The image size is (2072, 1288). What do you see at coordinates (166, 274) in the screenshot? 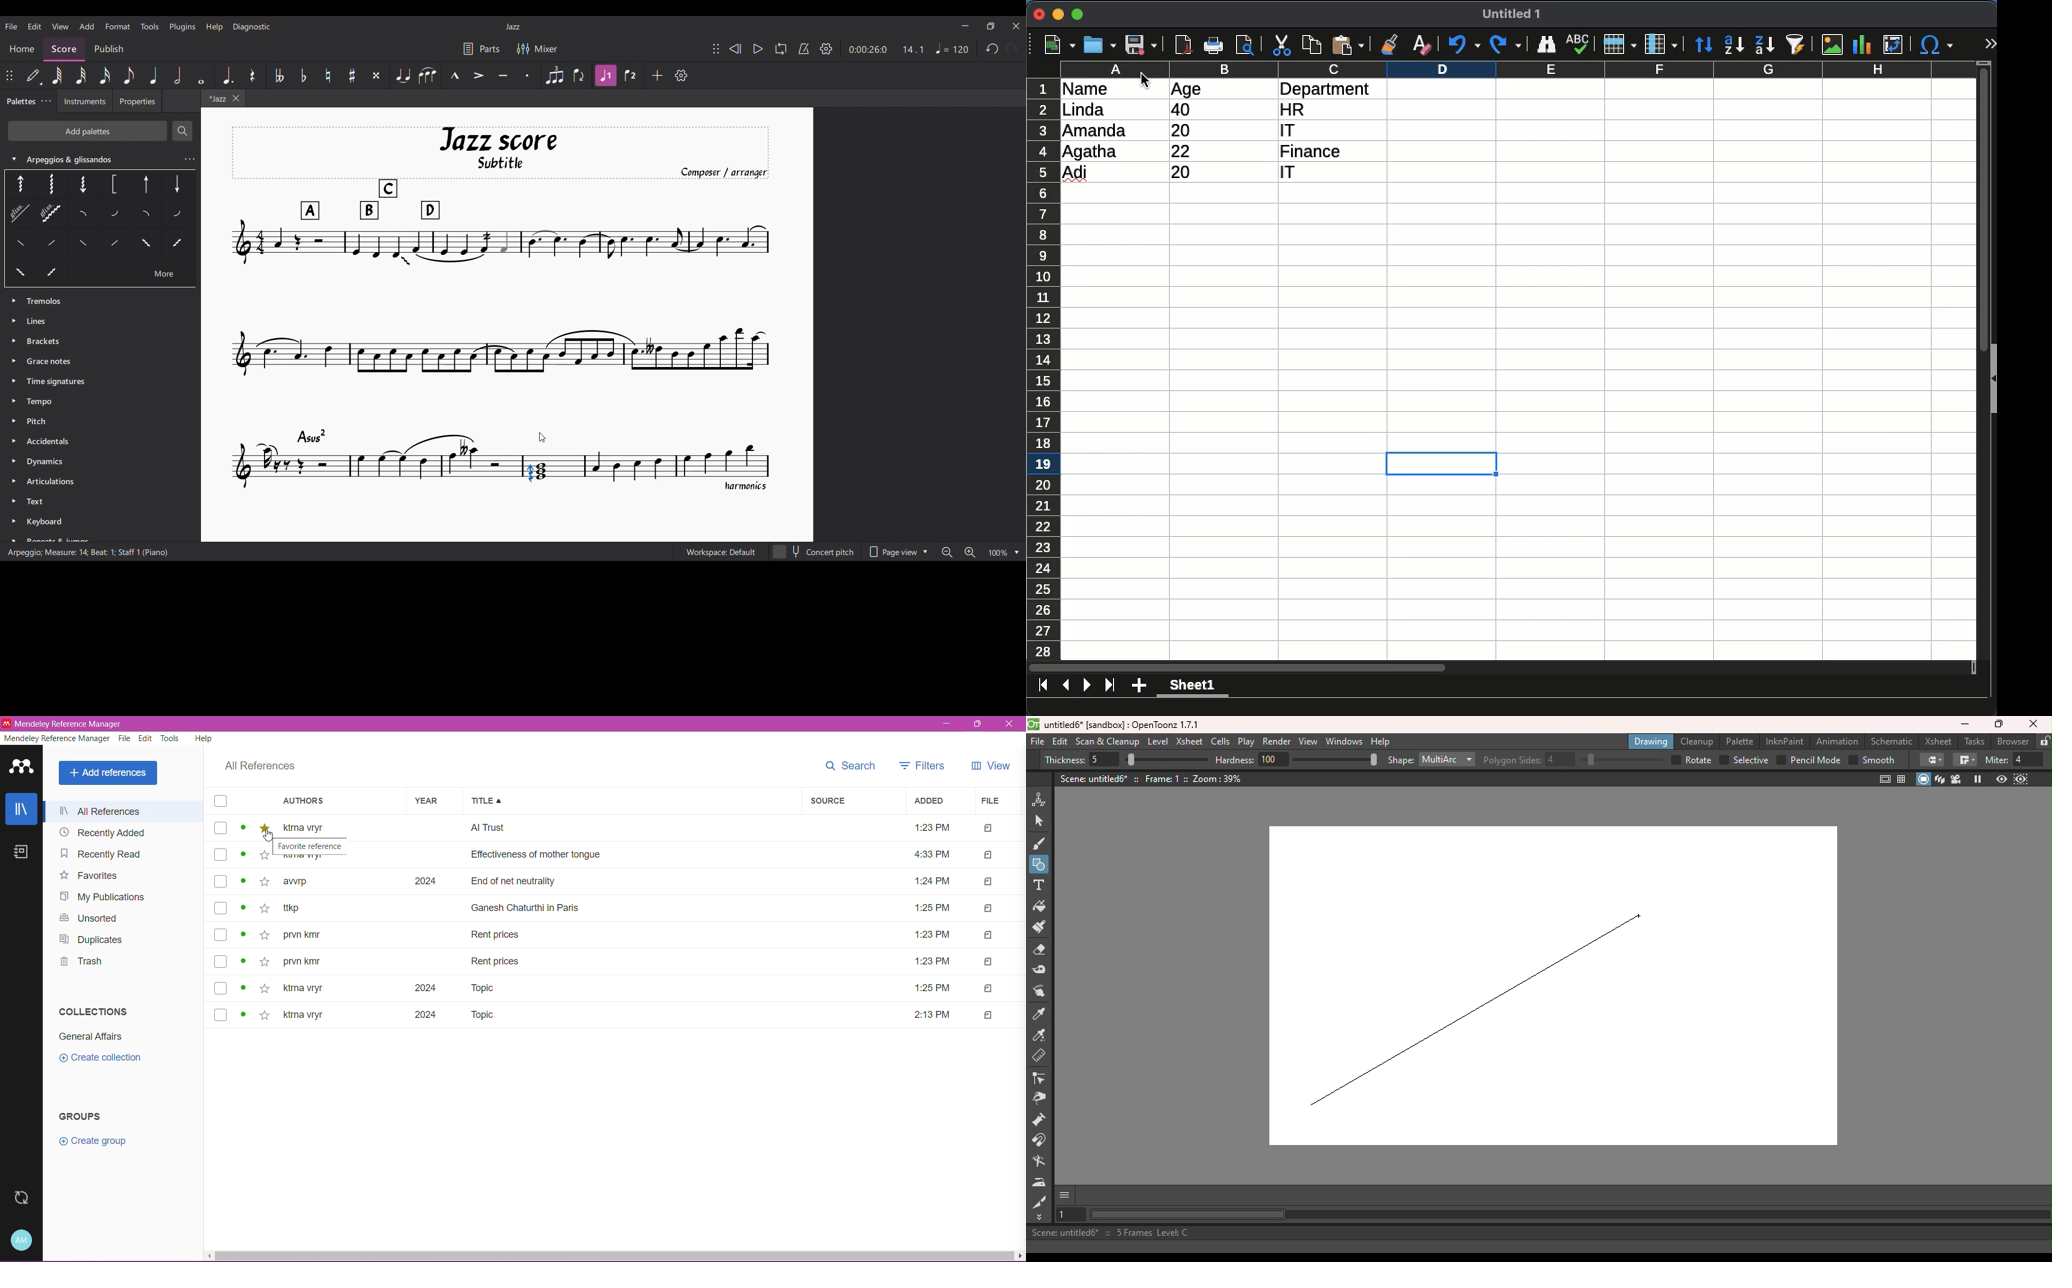
I see `` at bounding box center [166, 274].